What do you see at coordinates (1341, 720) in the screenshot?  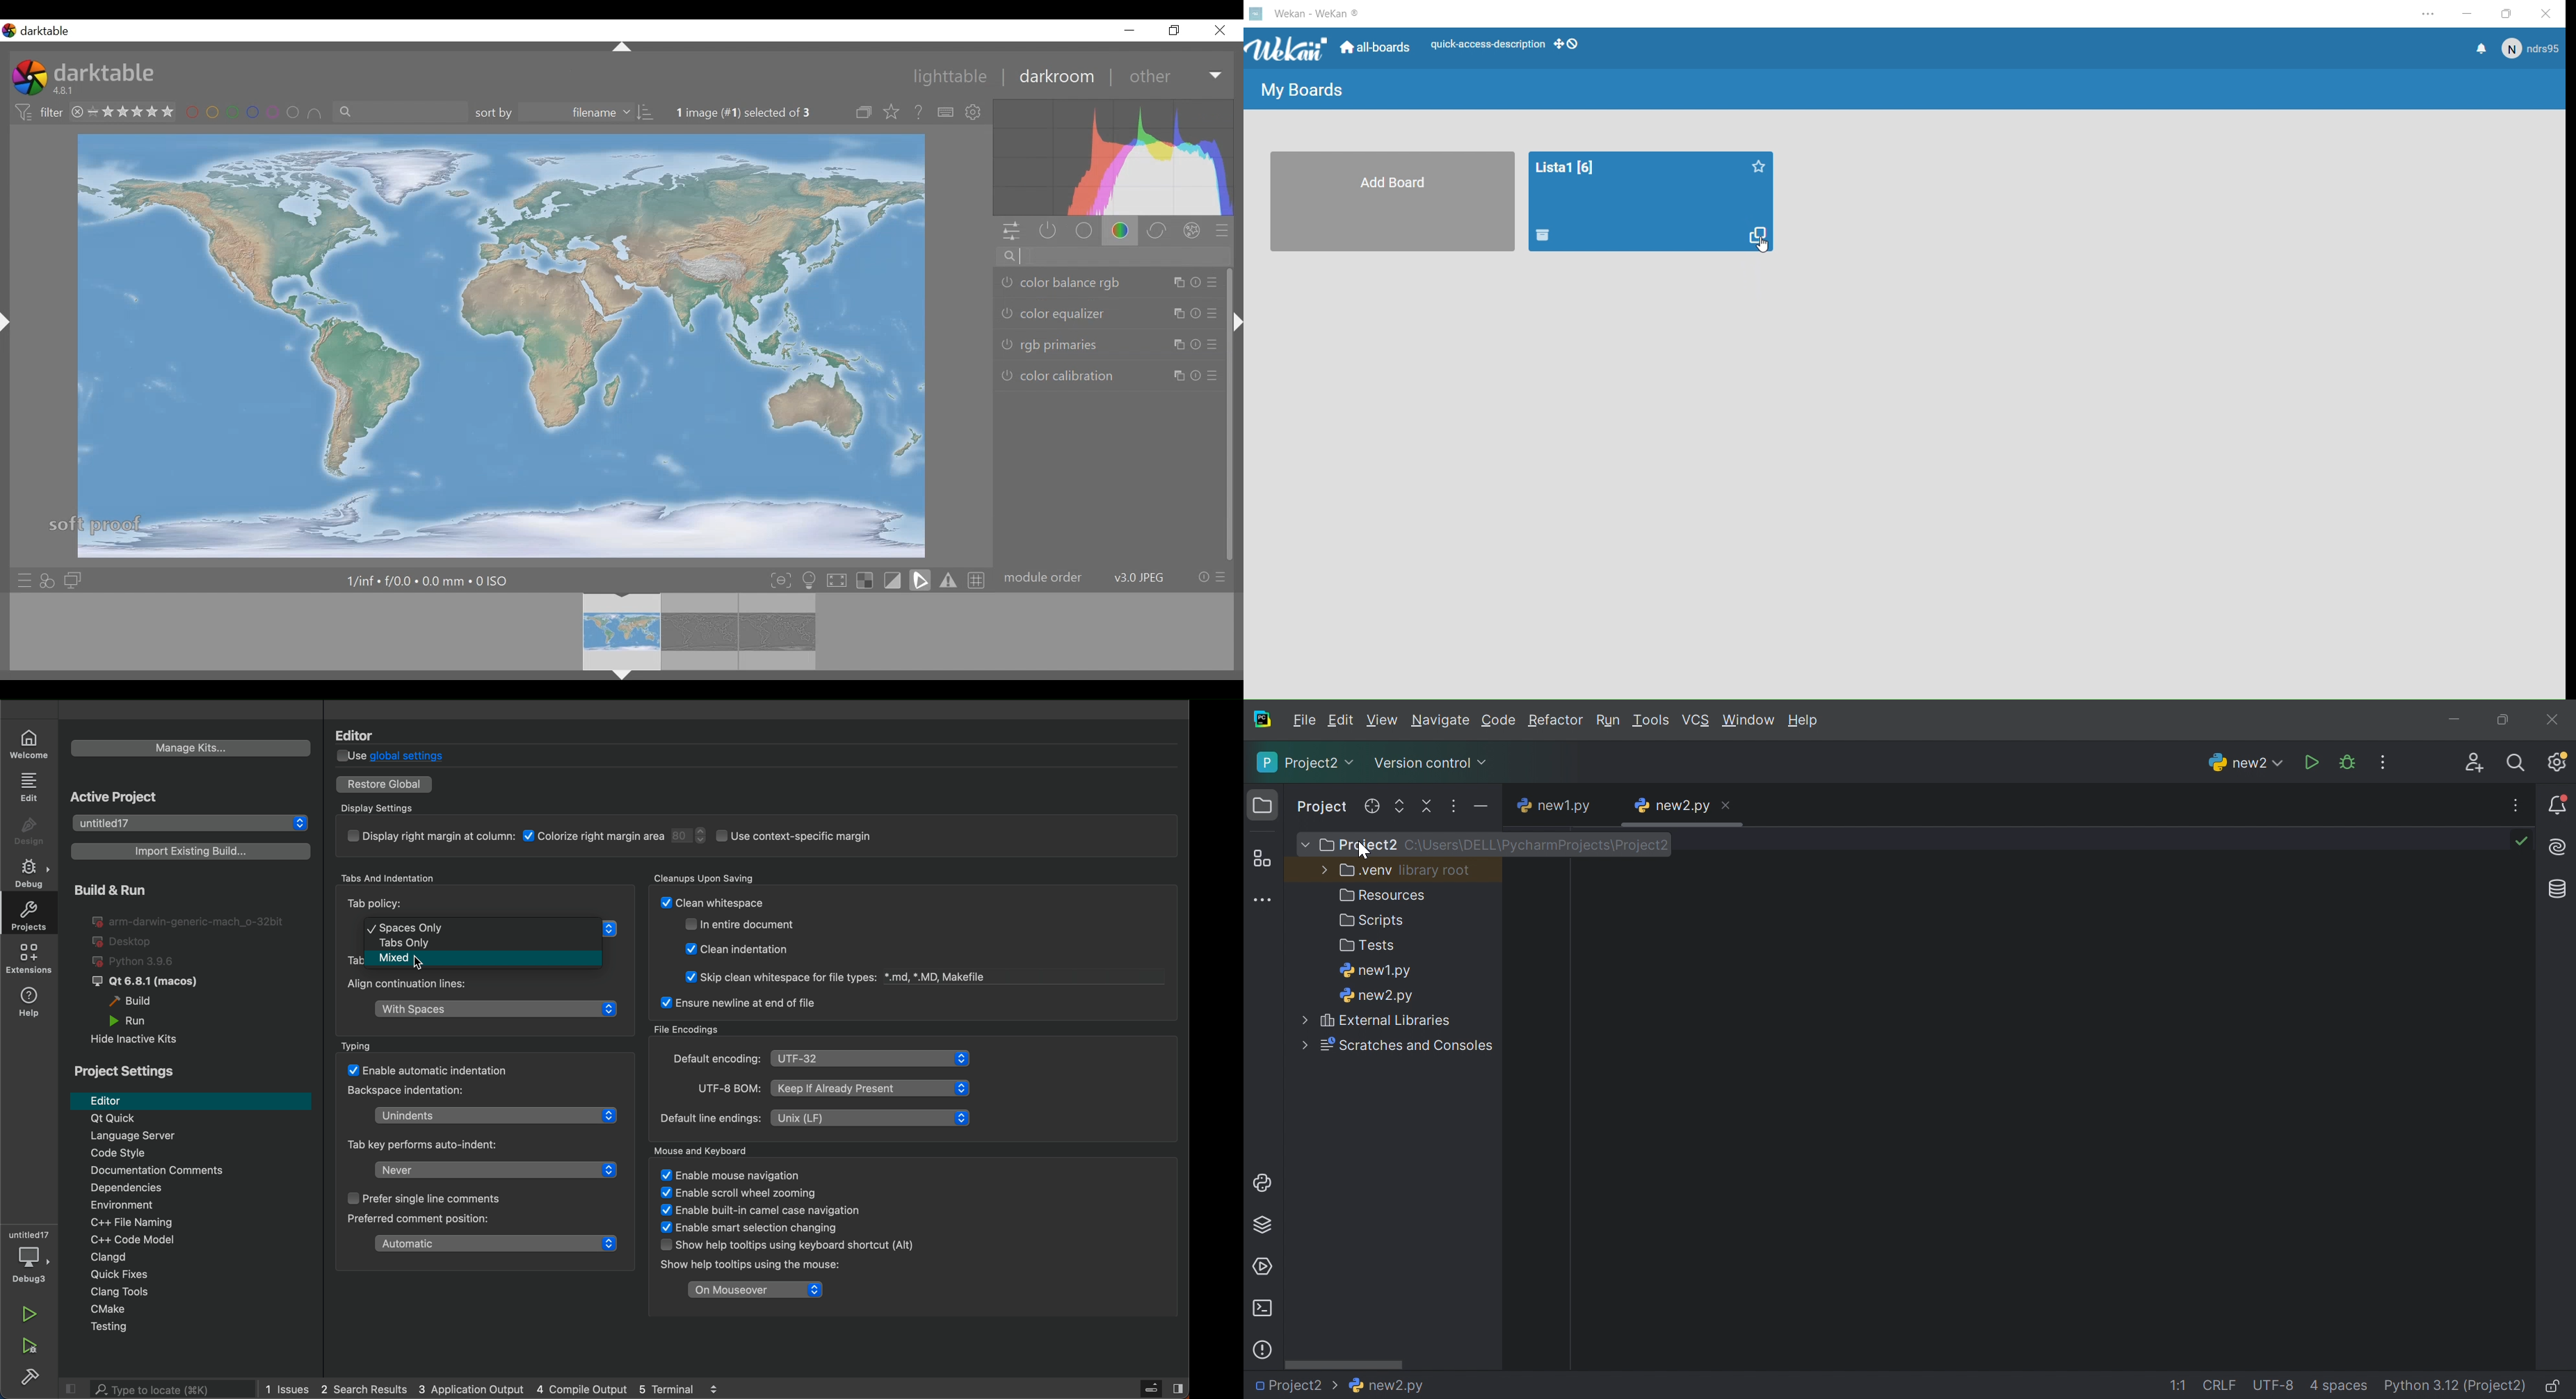 I see `Edit` at bounding box center [1341, 720].